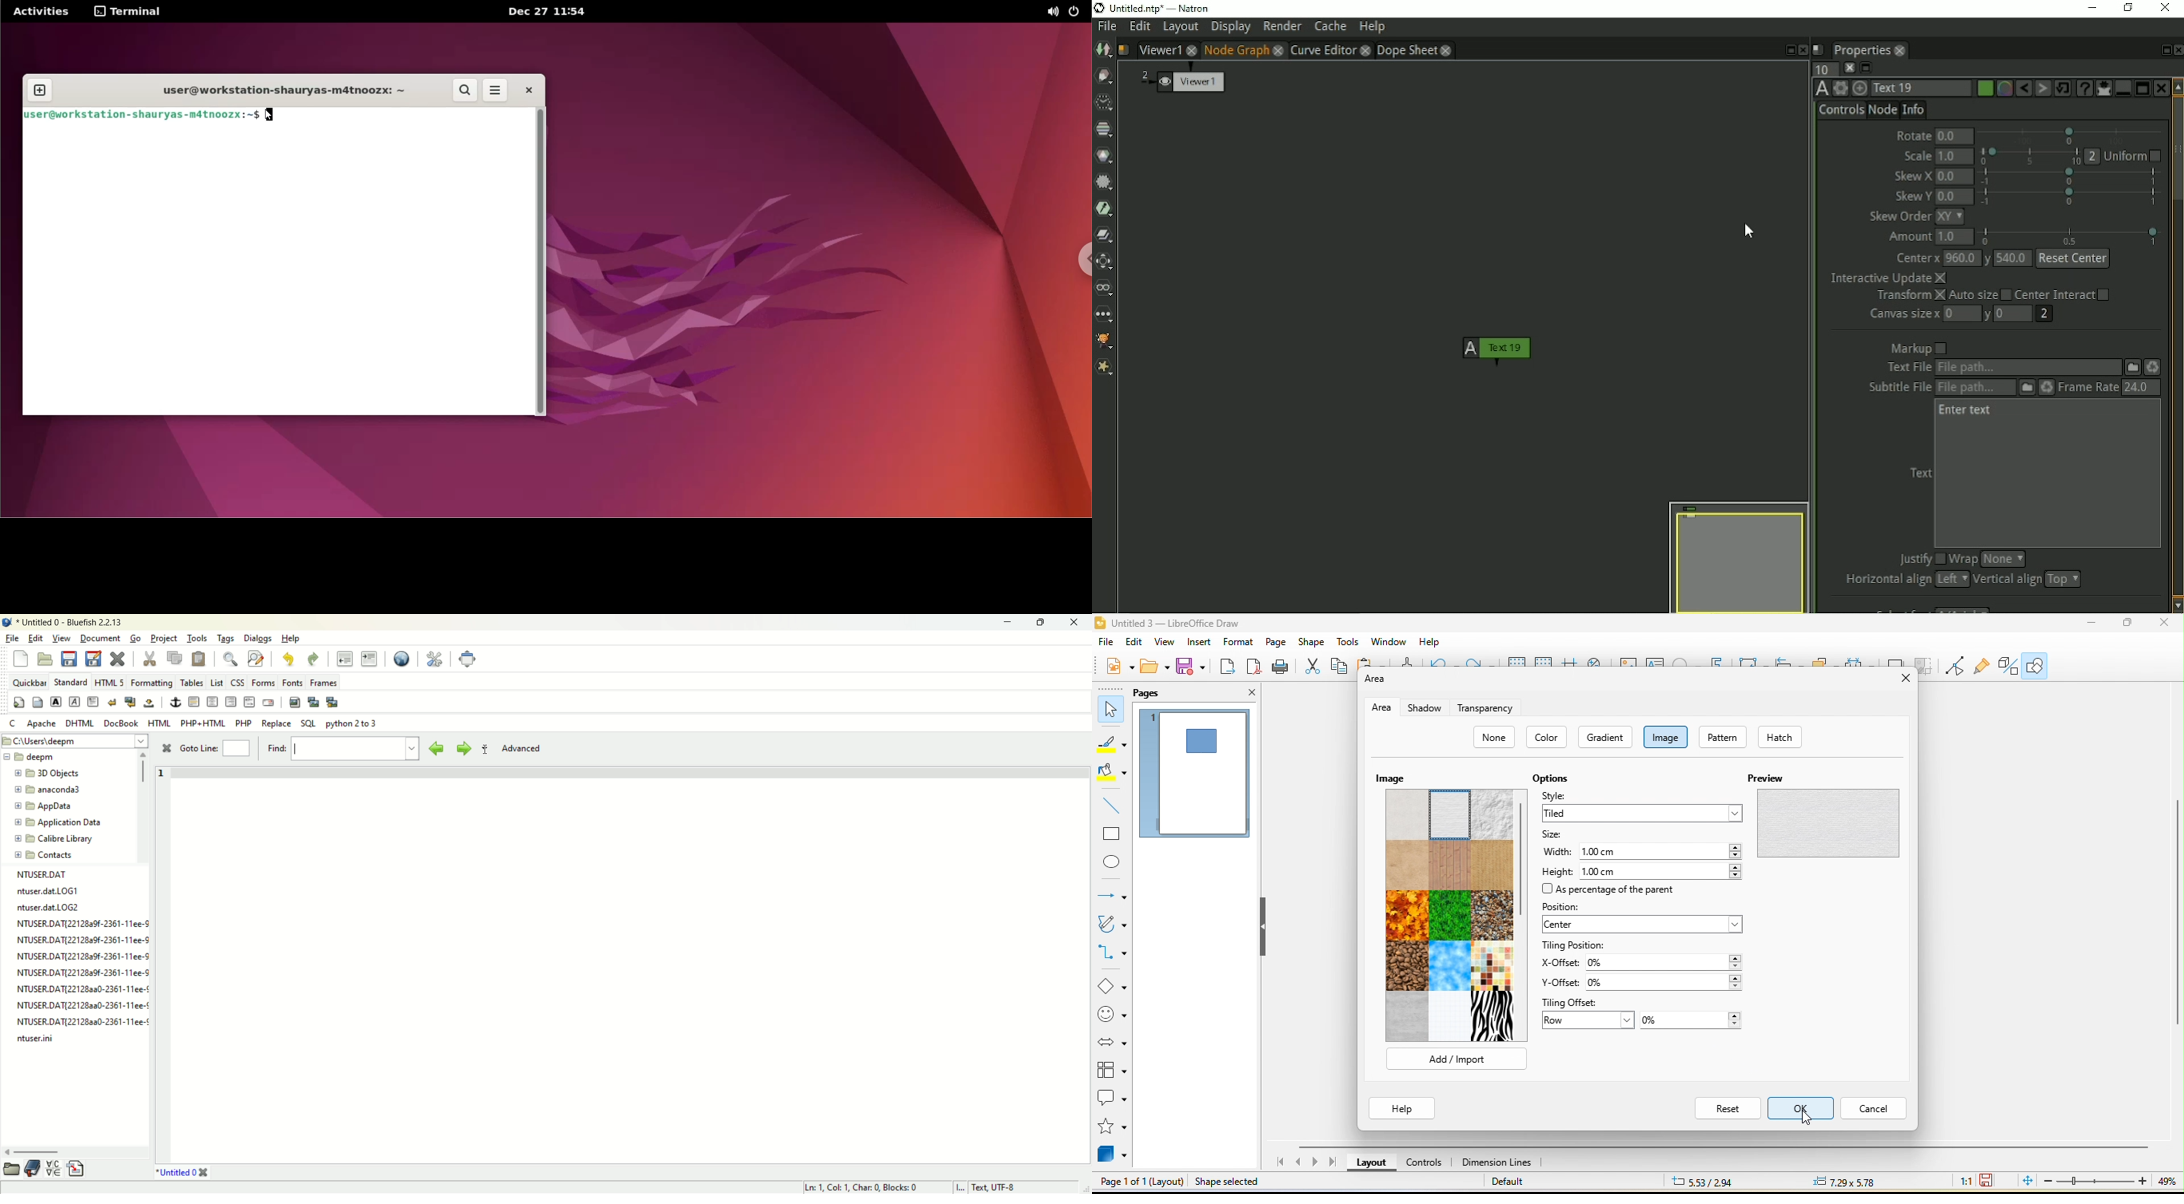  What do you see at coordinates (1238, 641) in the screenshot?
I see `format` at bounding box center [1238, 641].